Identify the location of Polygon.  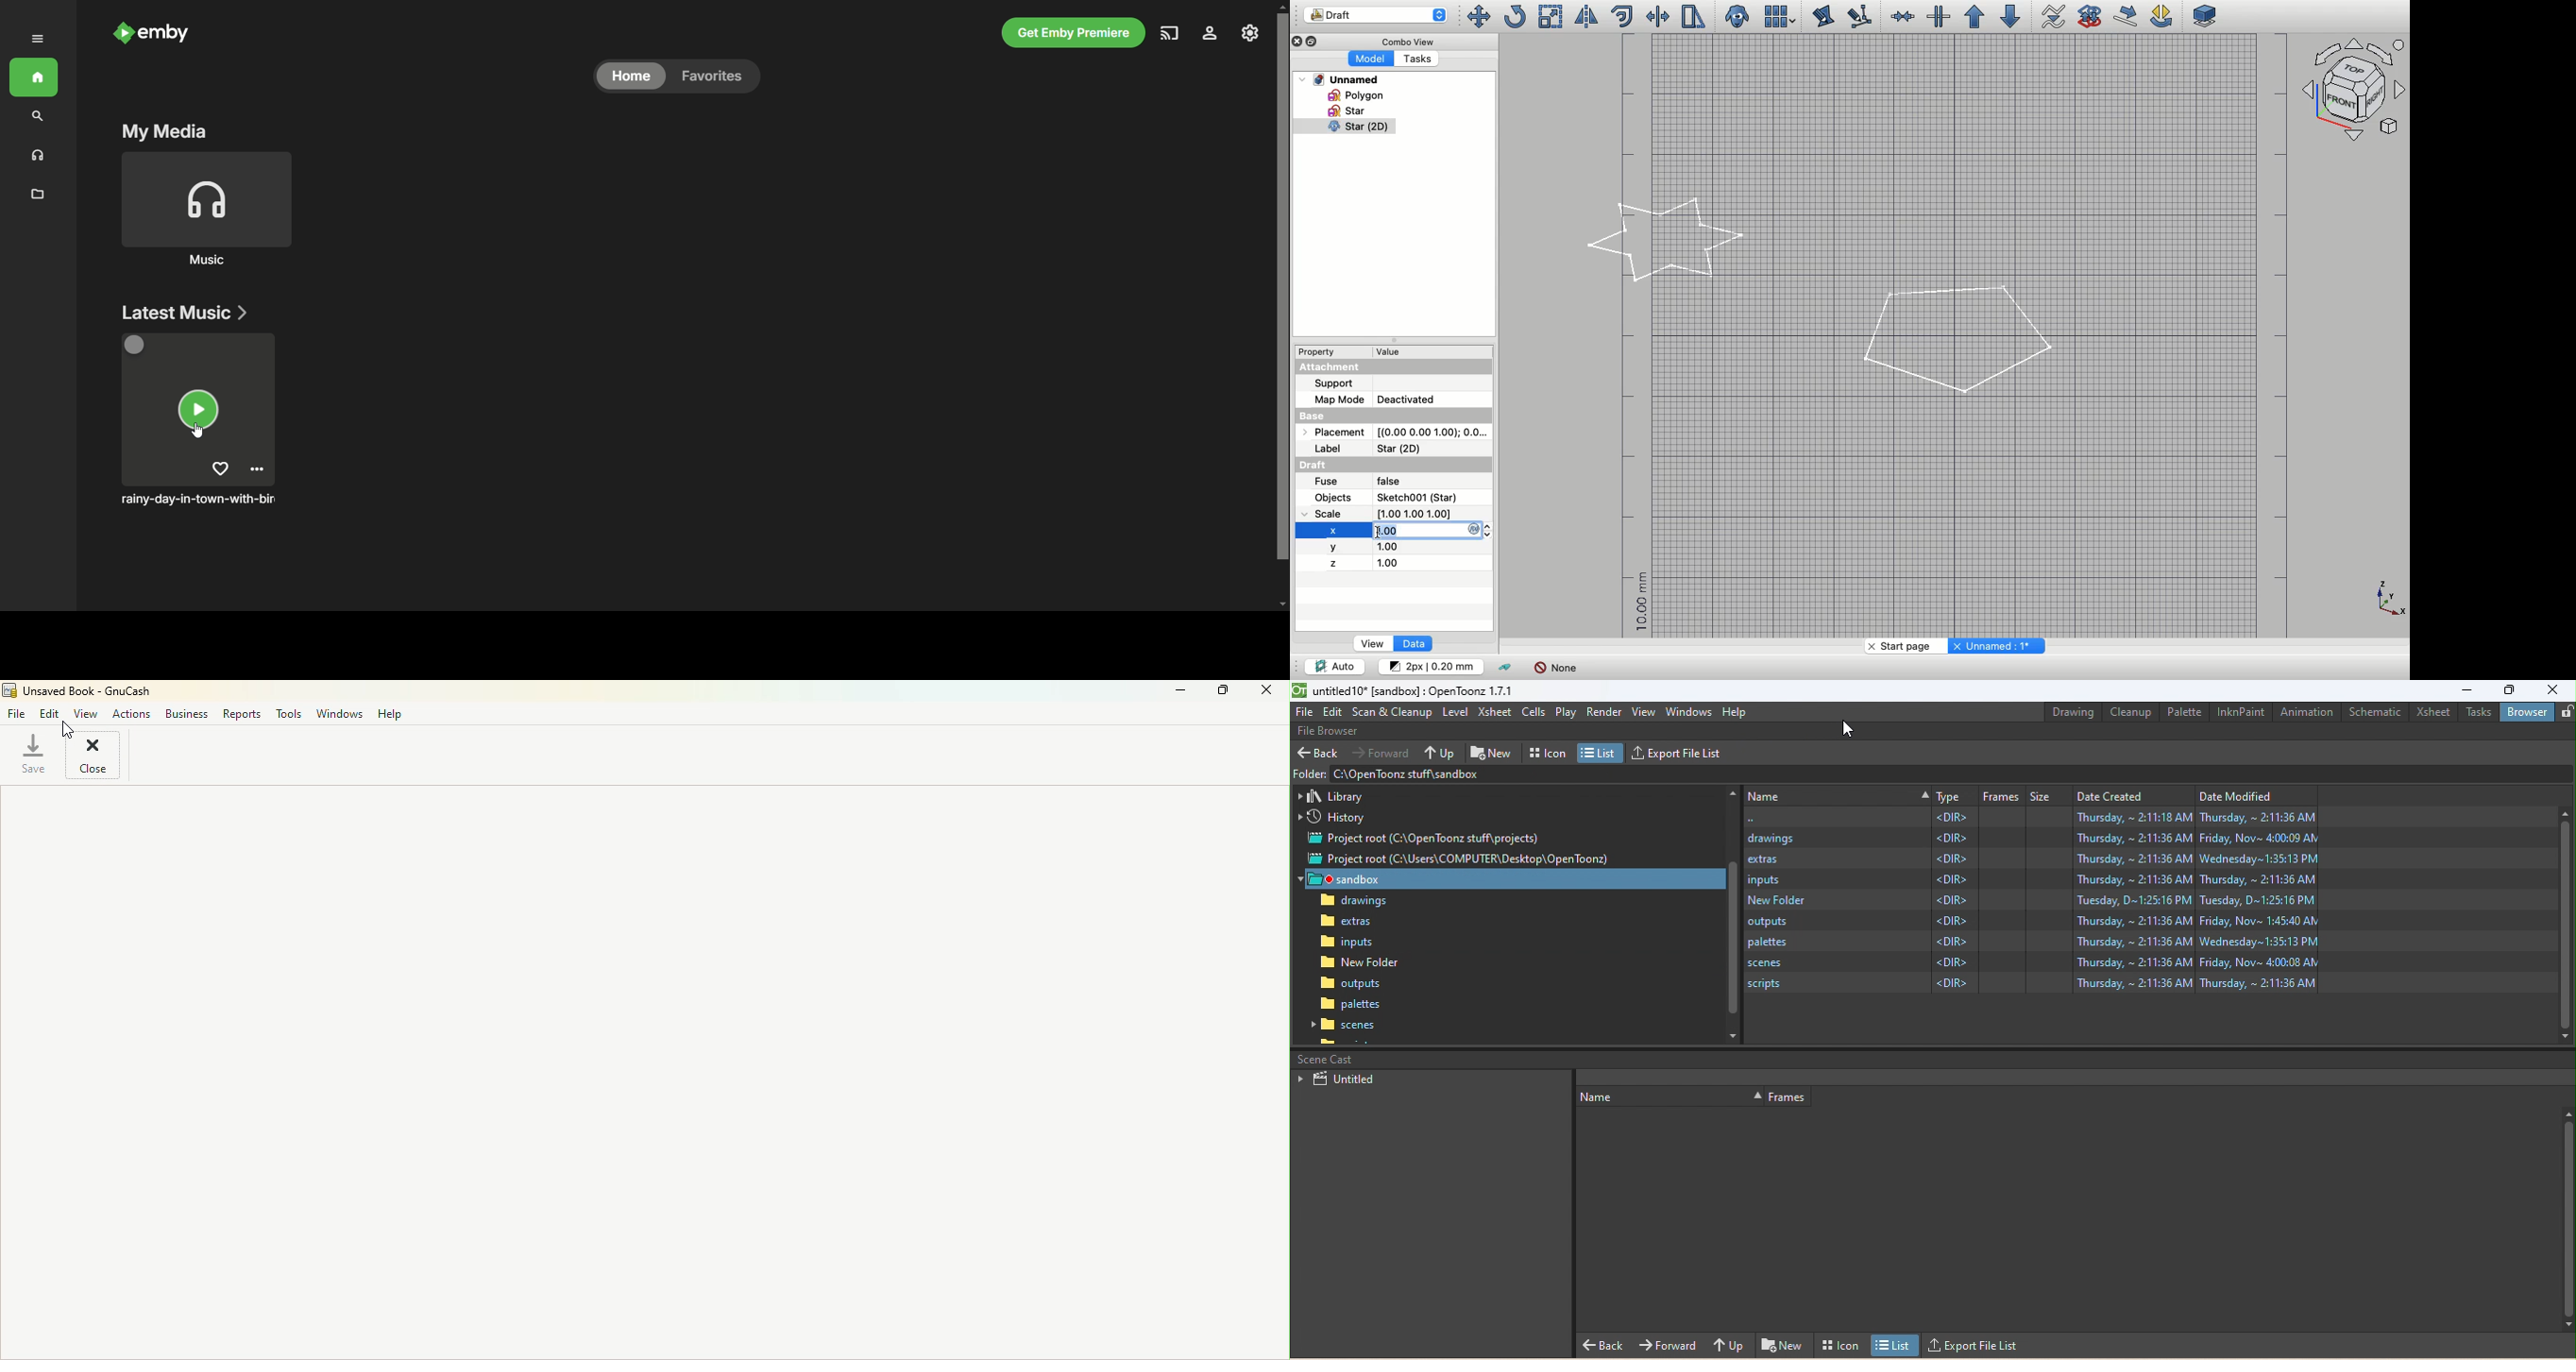
(1353, 95).